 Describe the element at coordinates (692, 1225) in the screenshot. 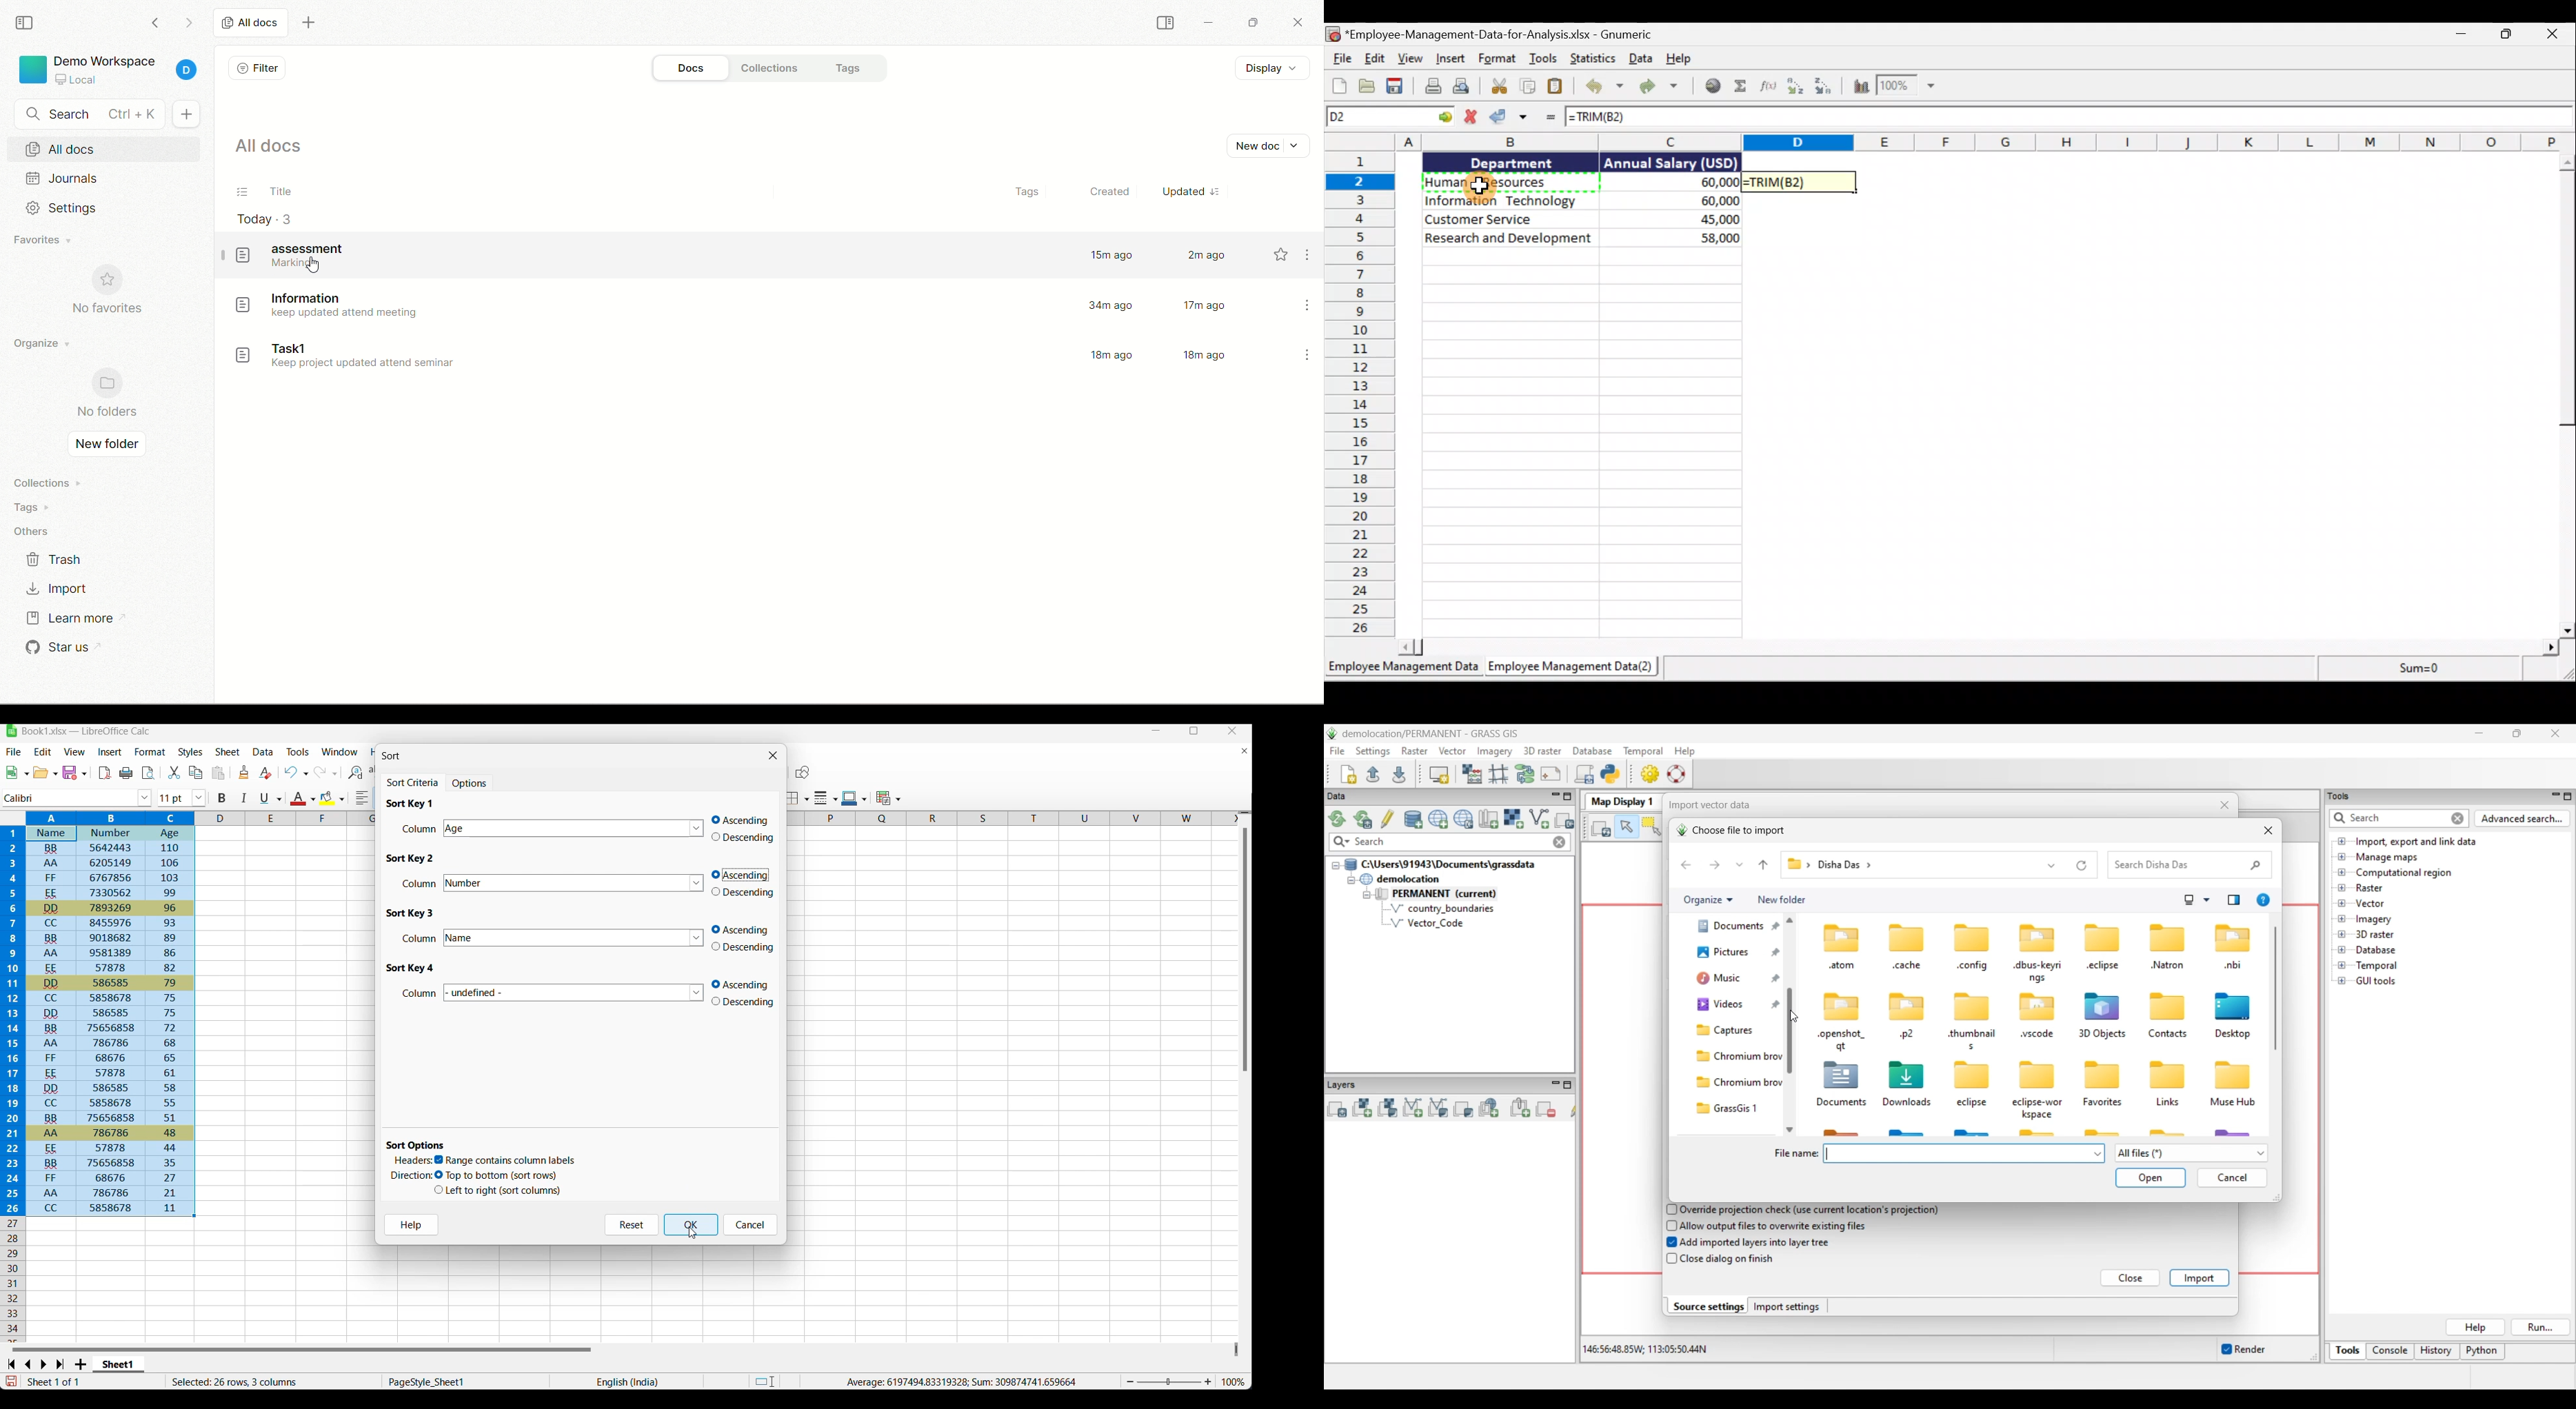

I see `Save inputs` at that location.